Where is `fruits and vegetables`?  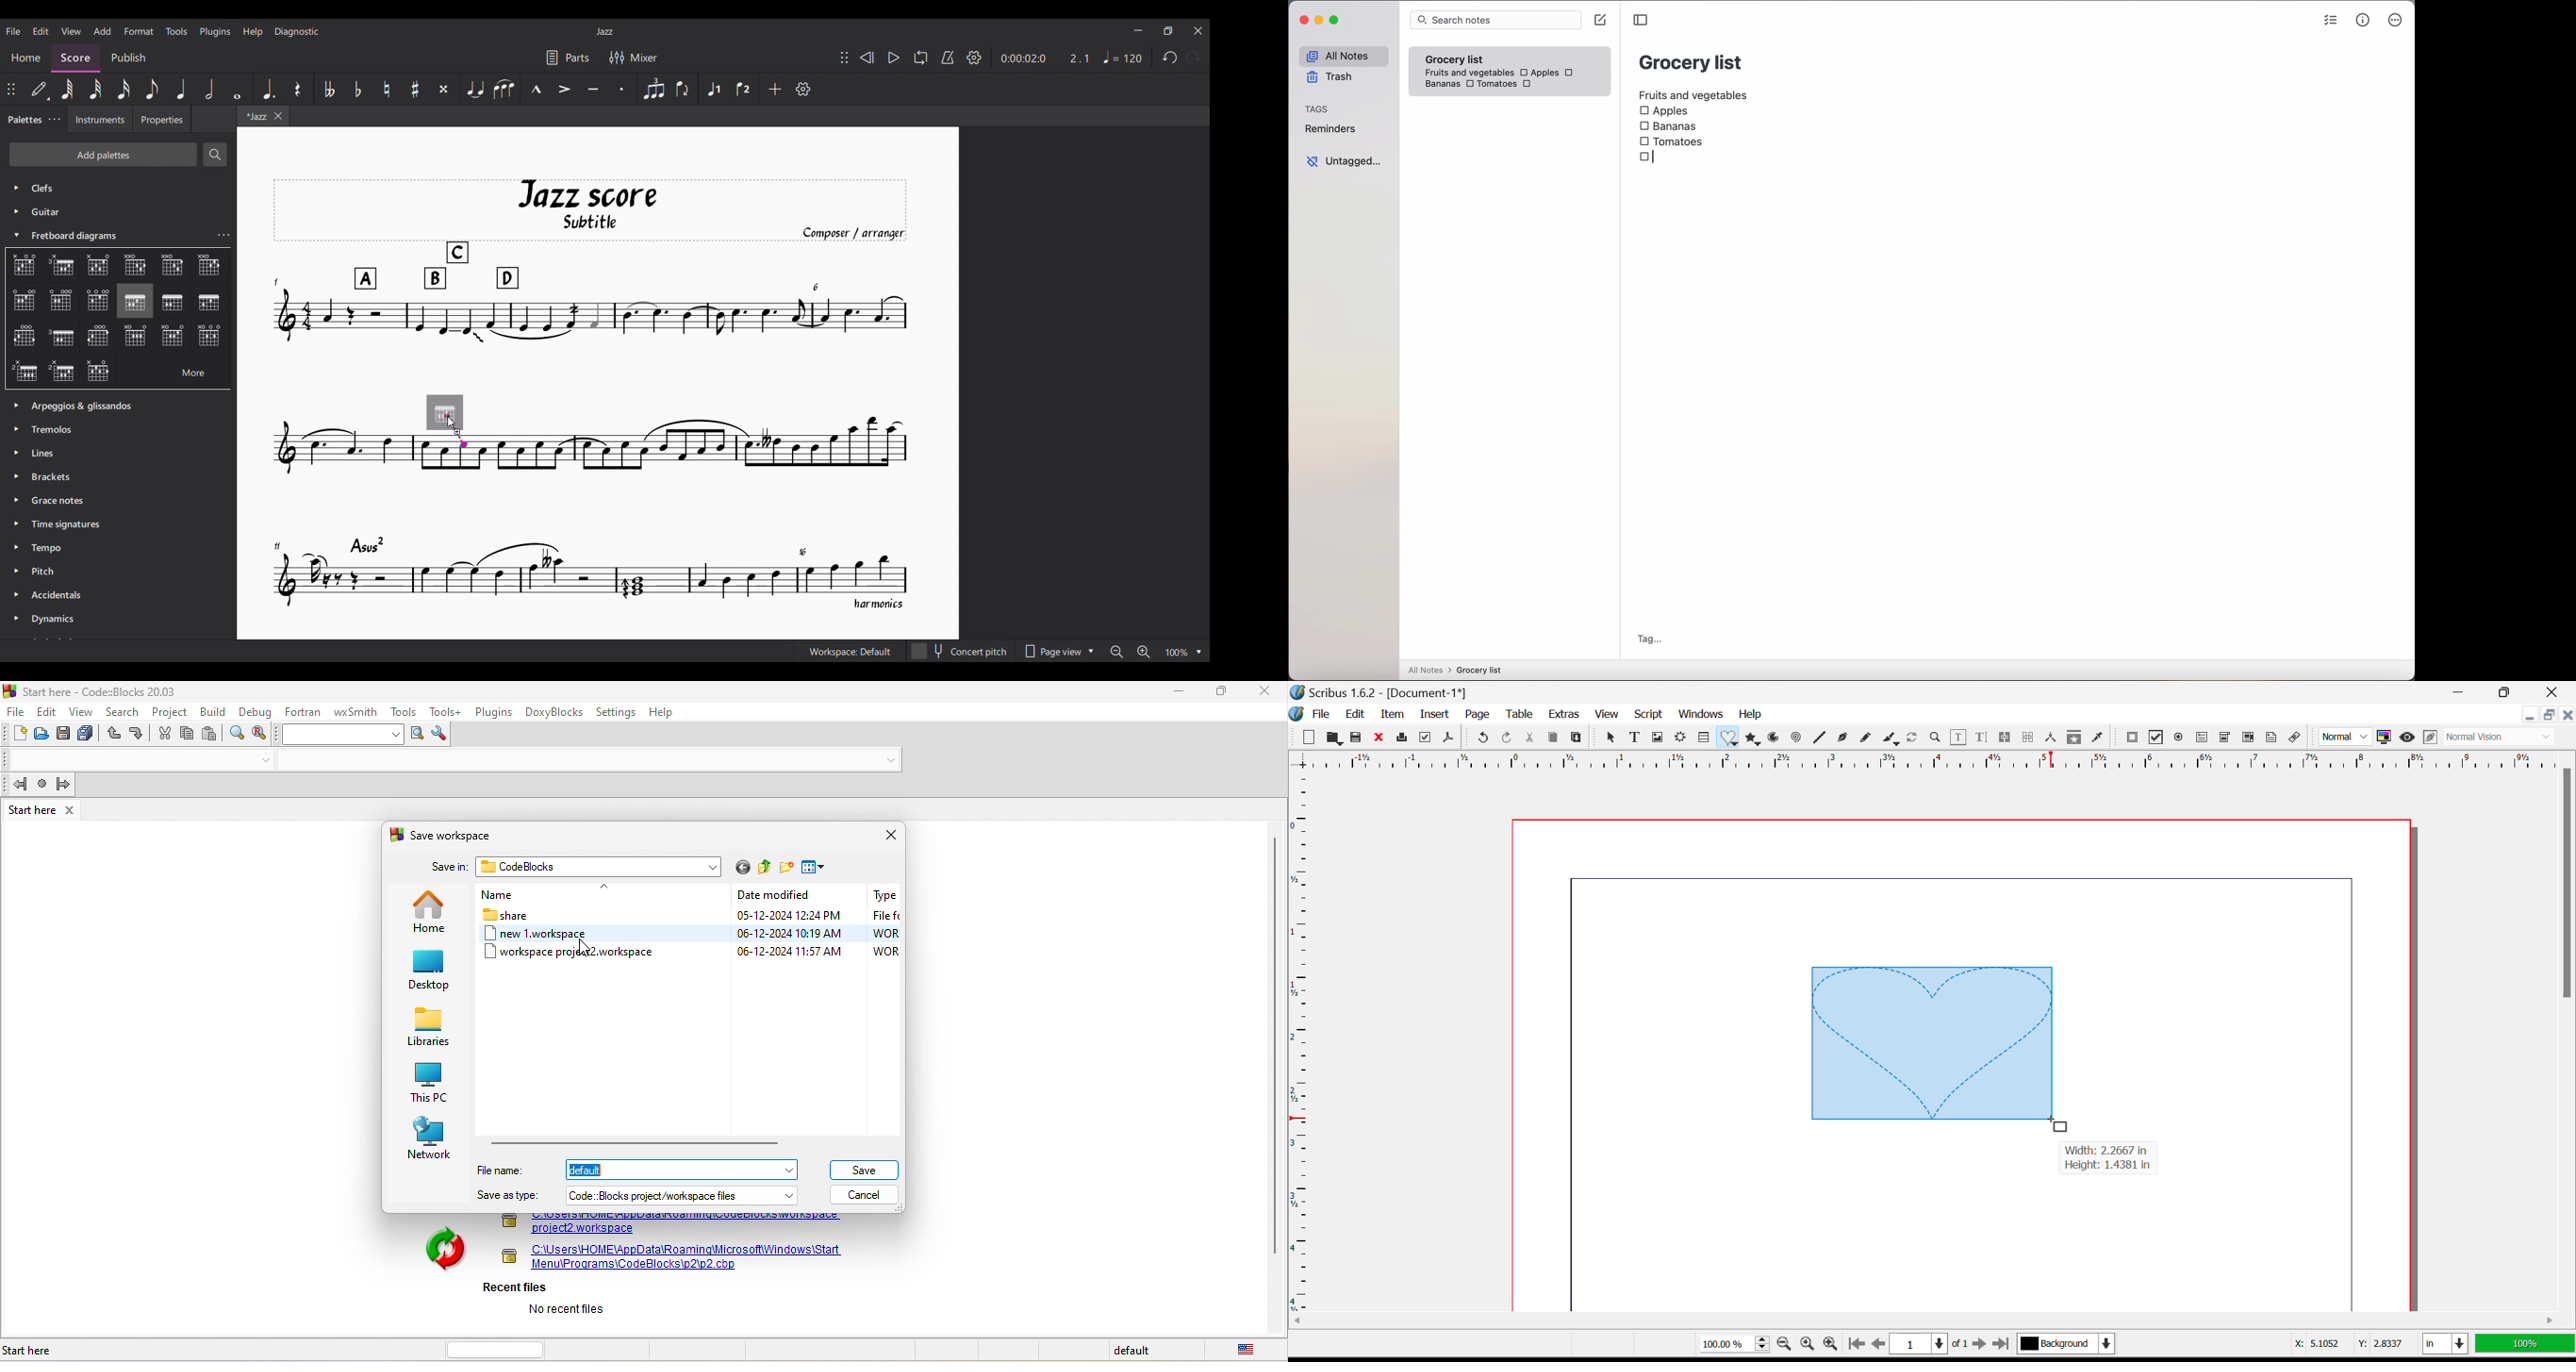
fruits and vegetables is located at coordinates (1694, 94).